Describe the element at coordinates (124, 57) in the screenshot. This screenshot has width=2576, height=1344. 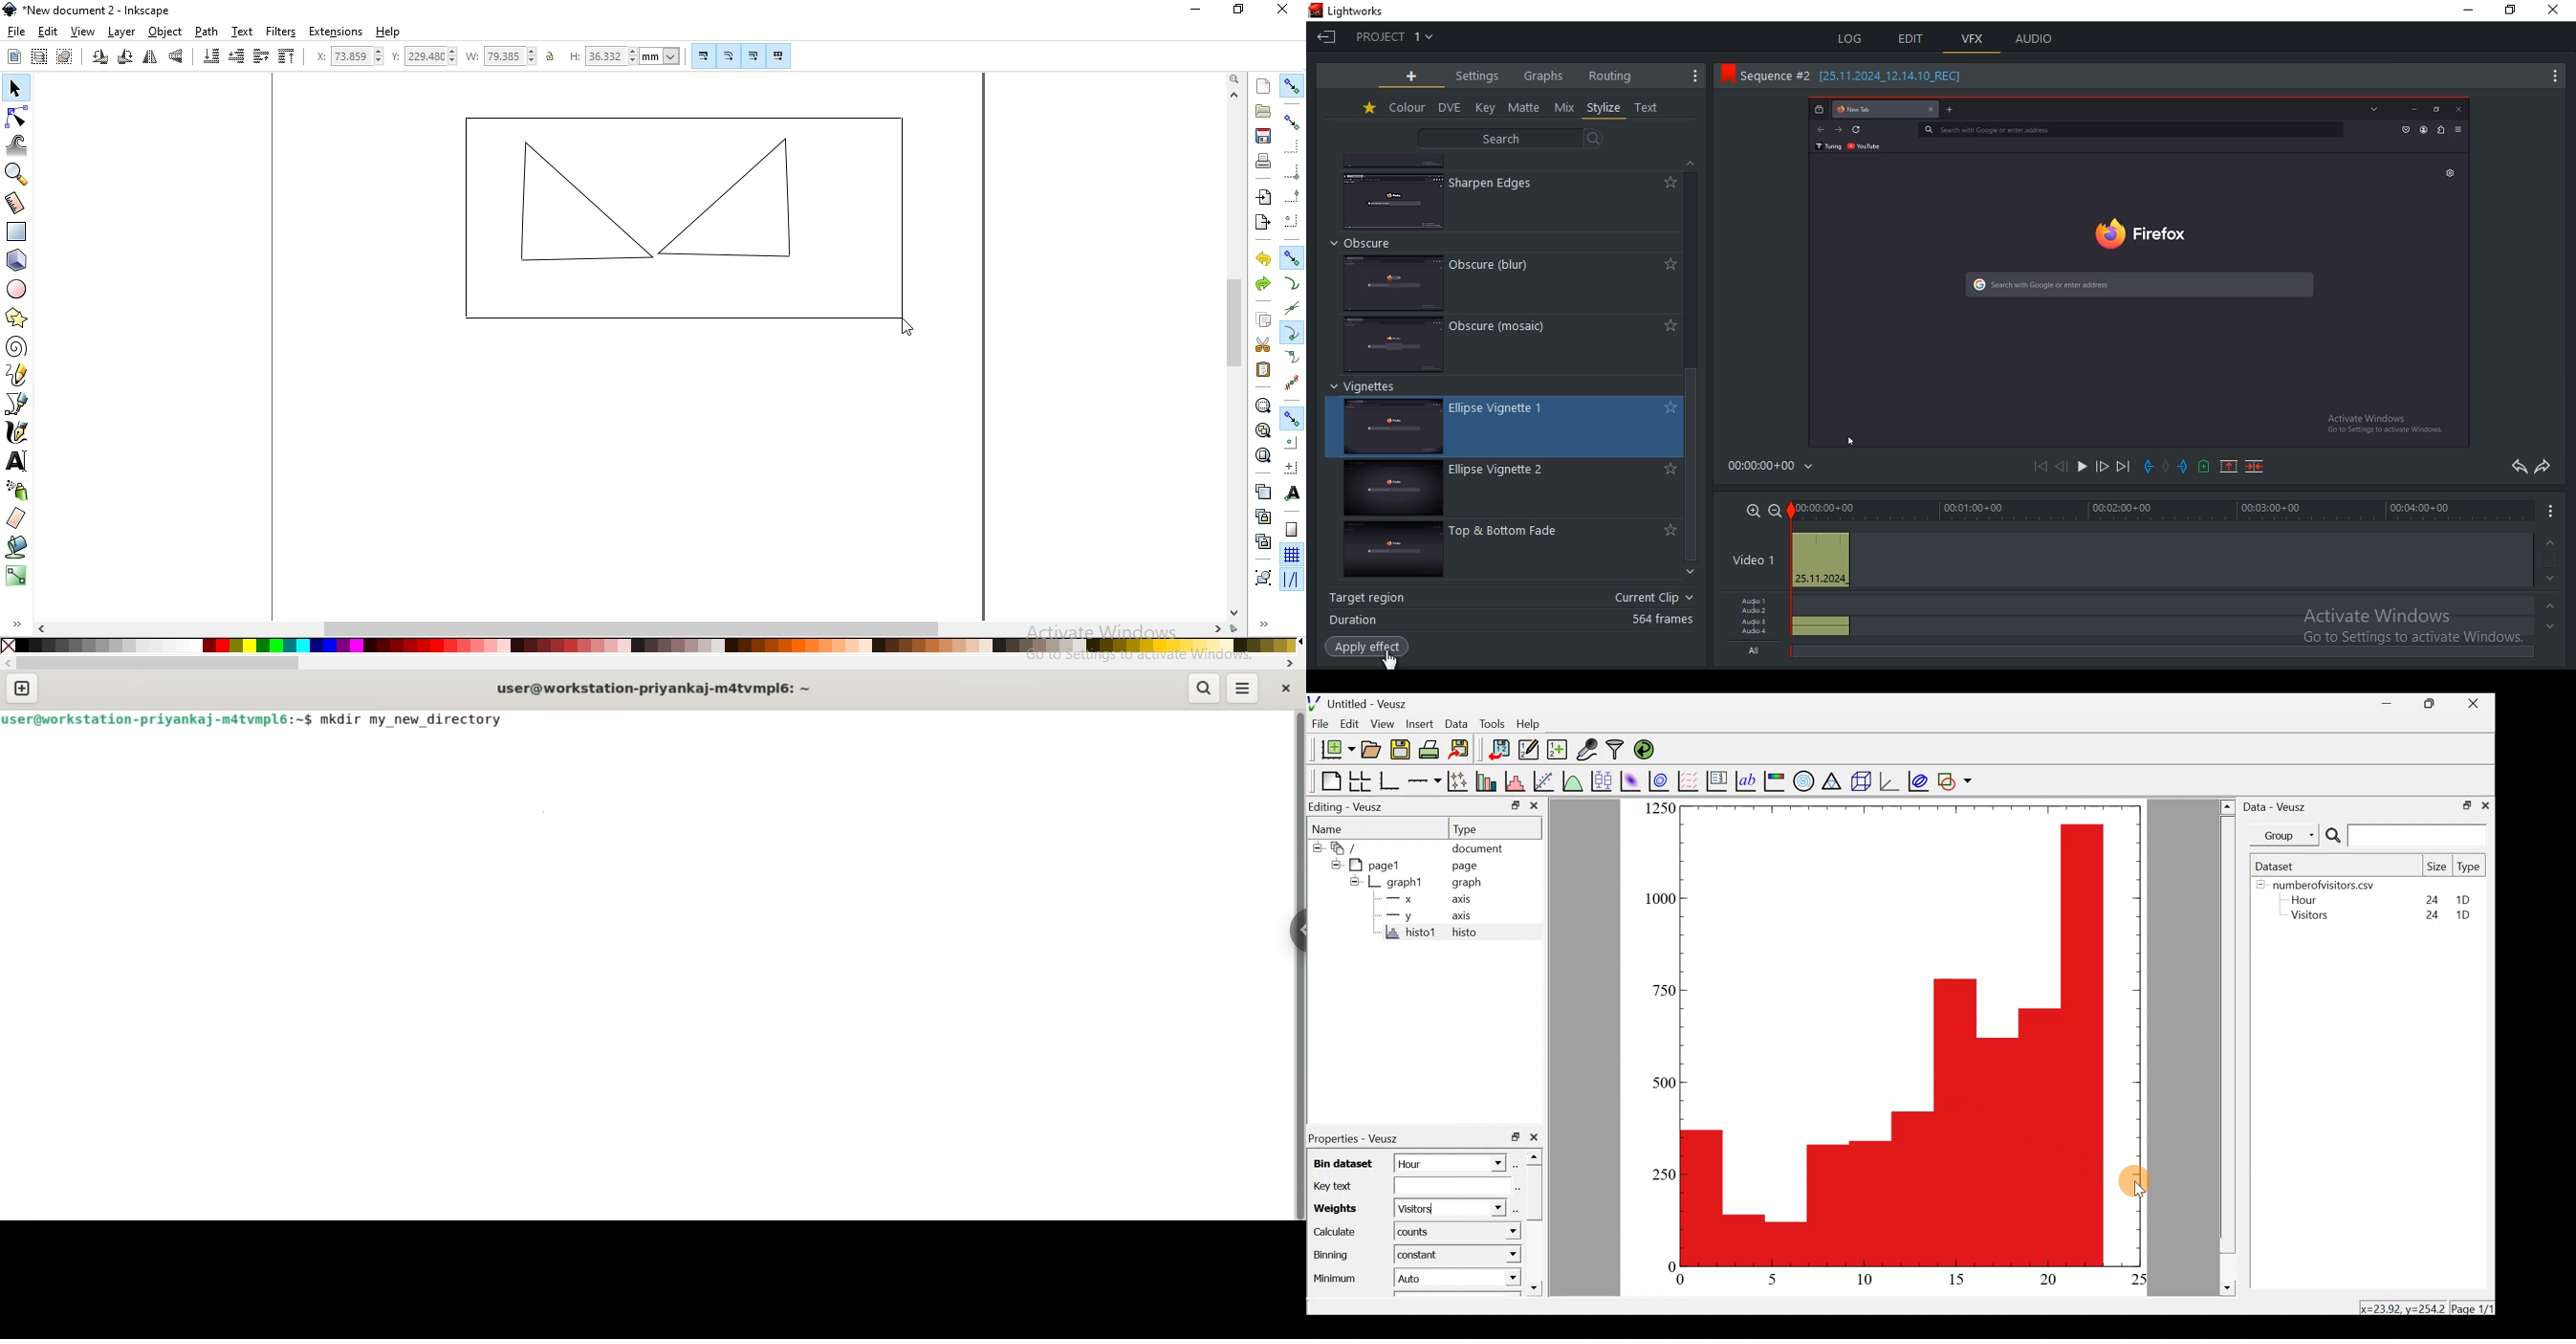
I see `rotate 90 clockwise` at that location.